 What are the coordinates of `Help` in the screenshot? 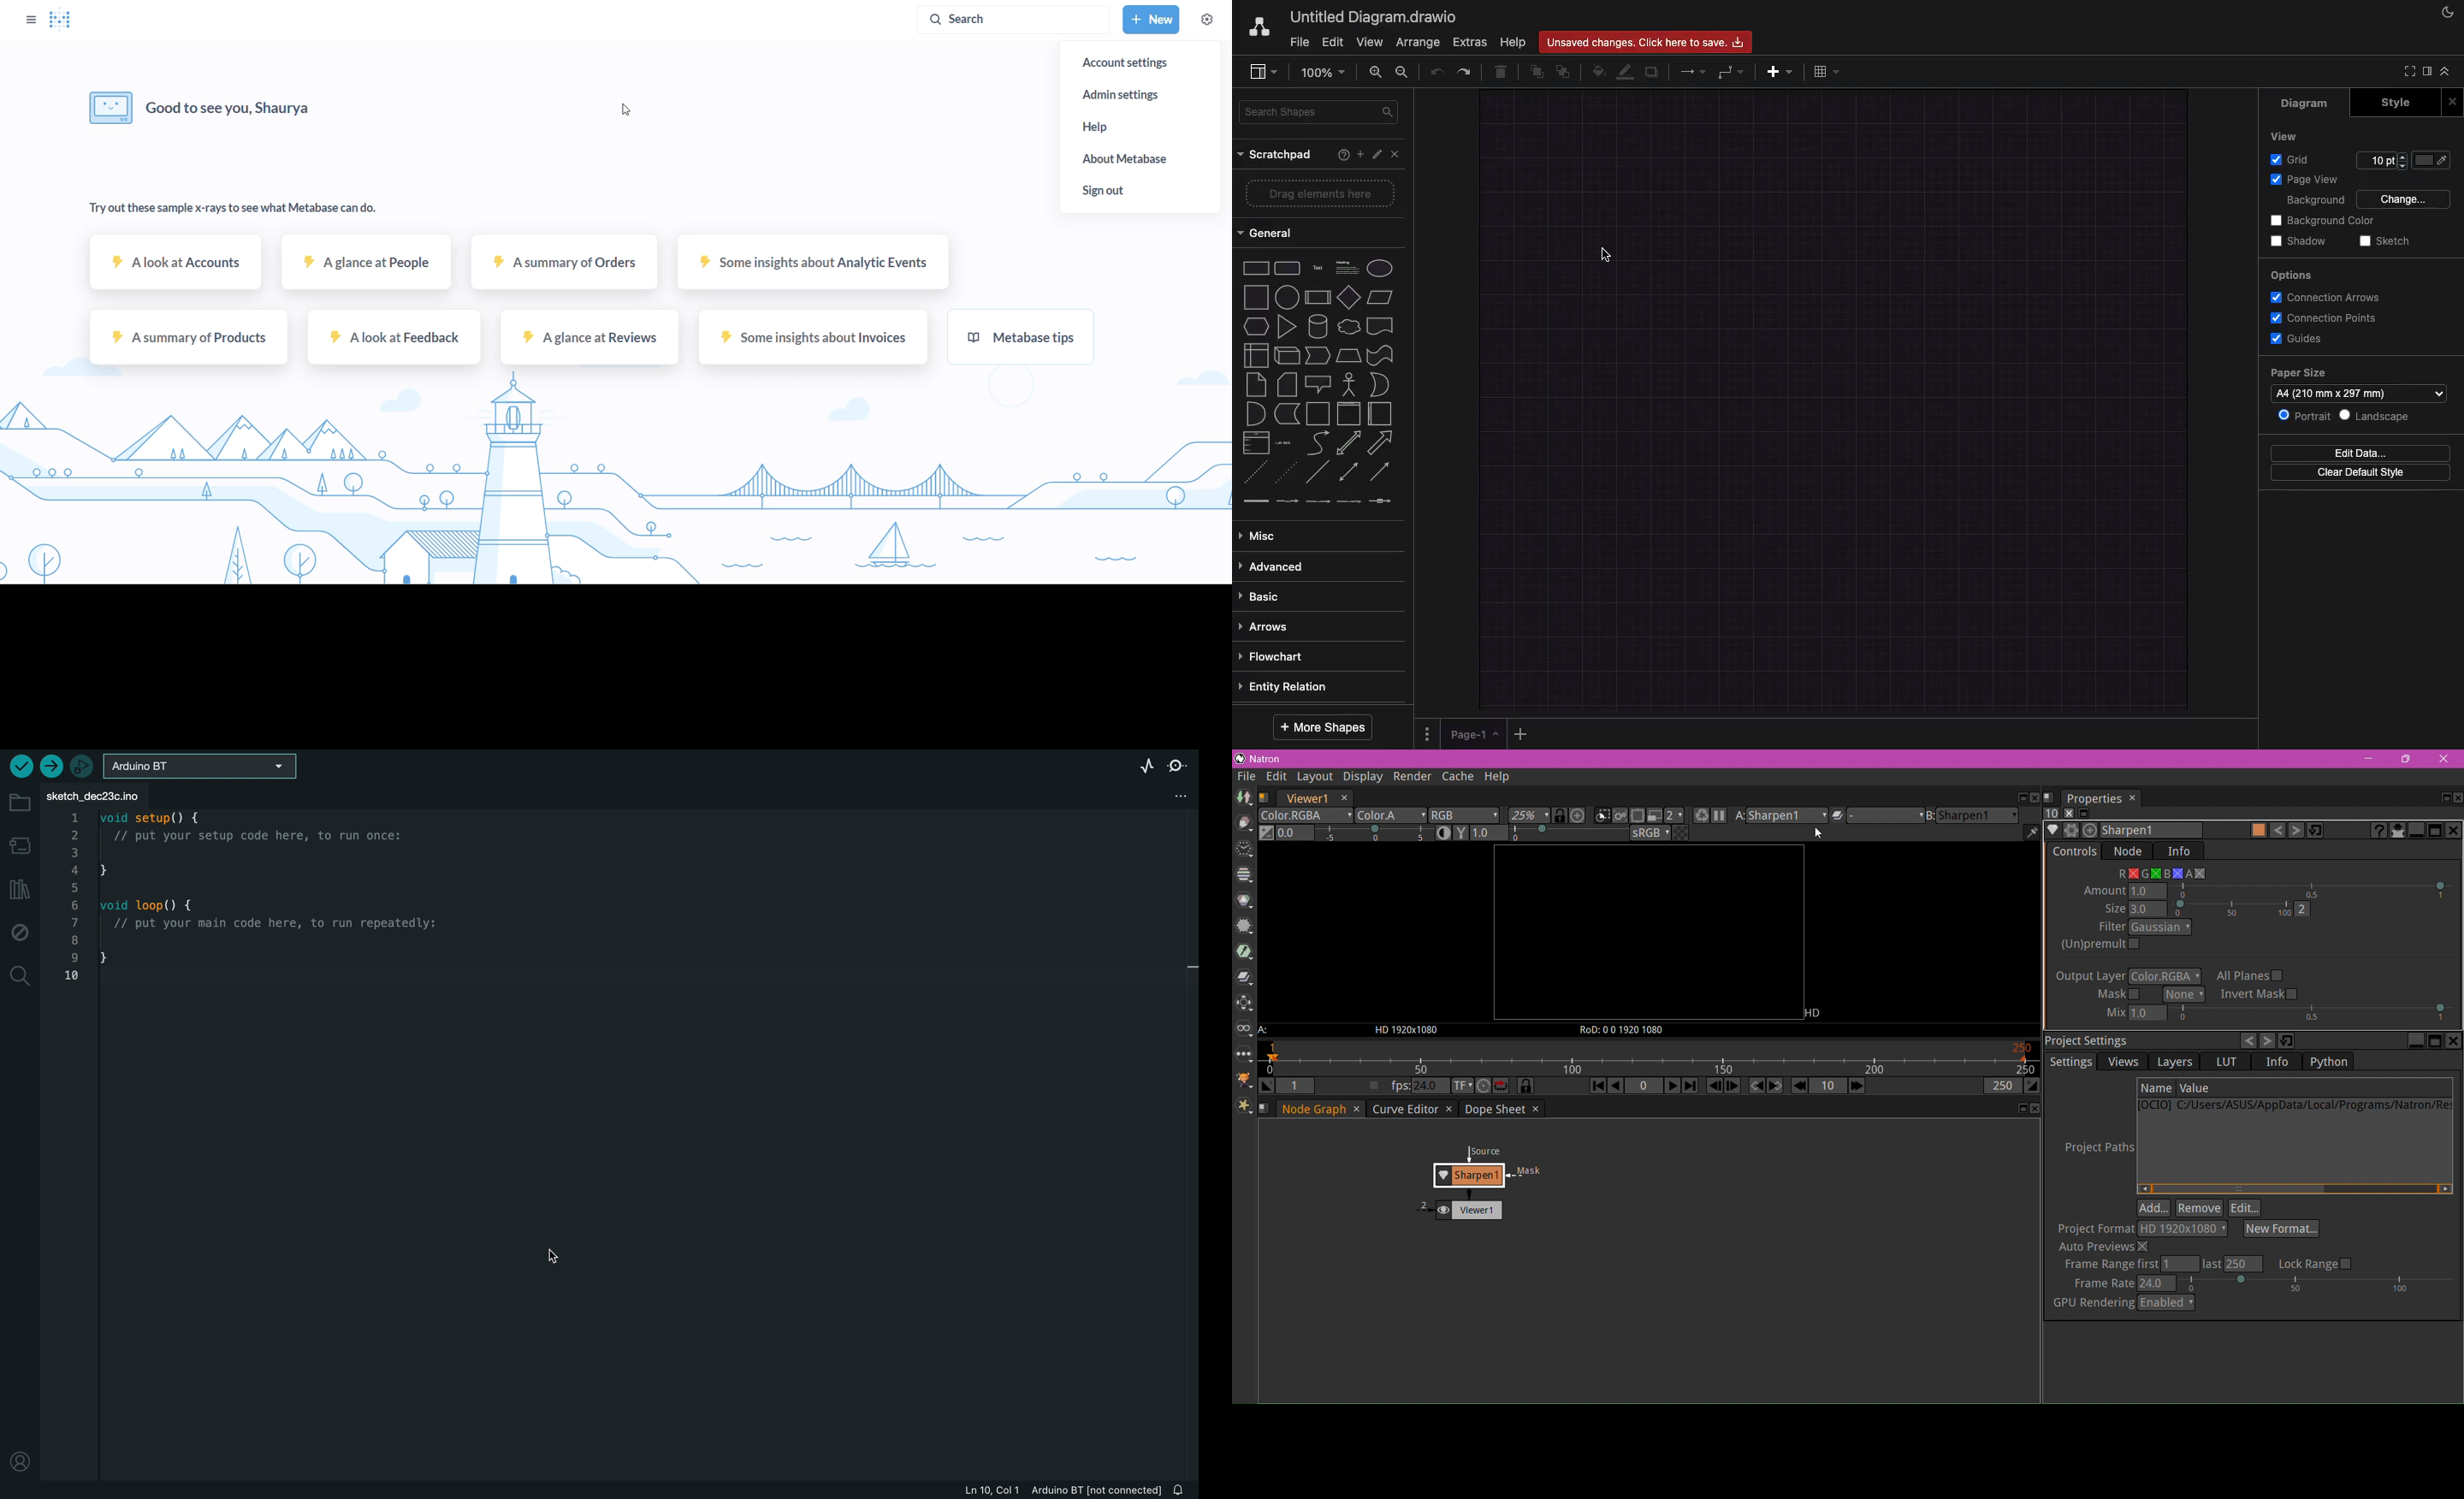 It's located at (1514, 41).